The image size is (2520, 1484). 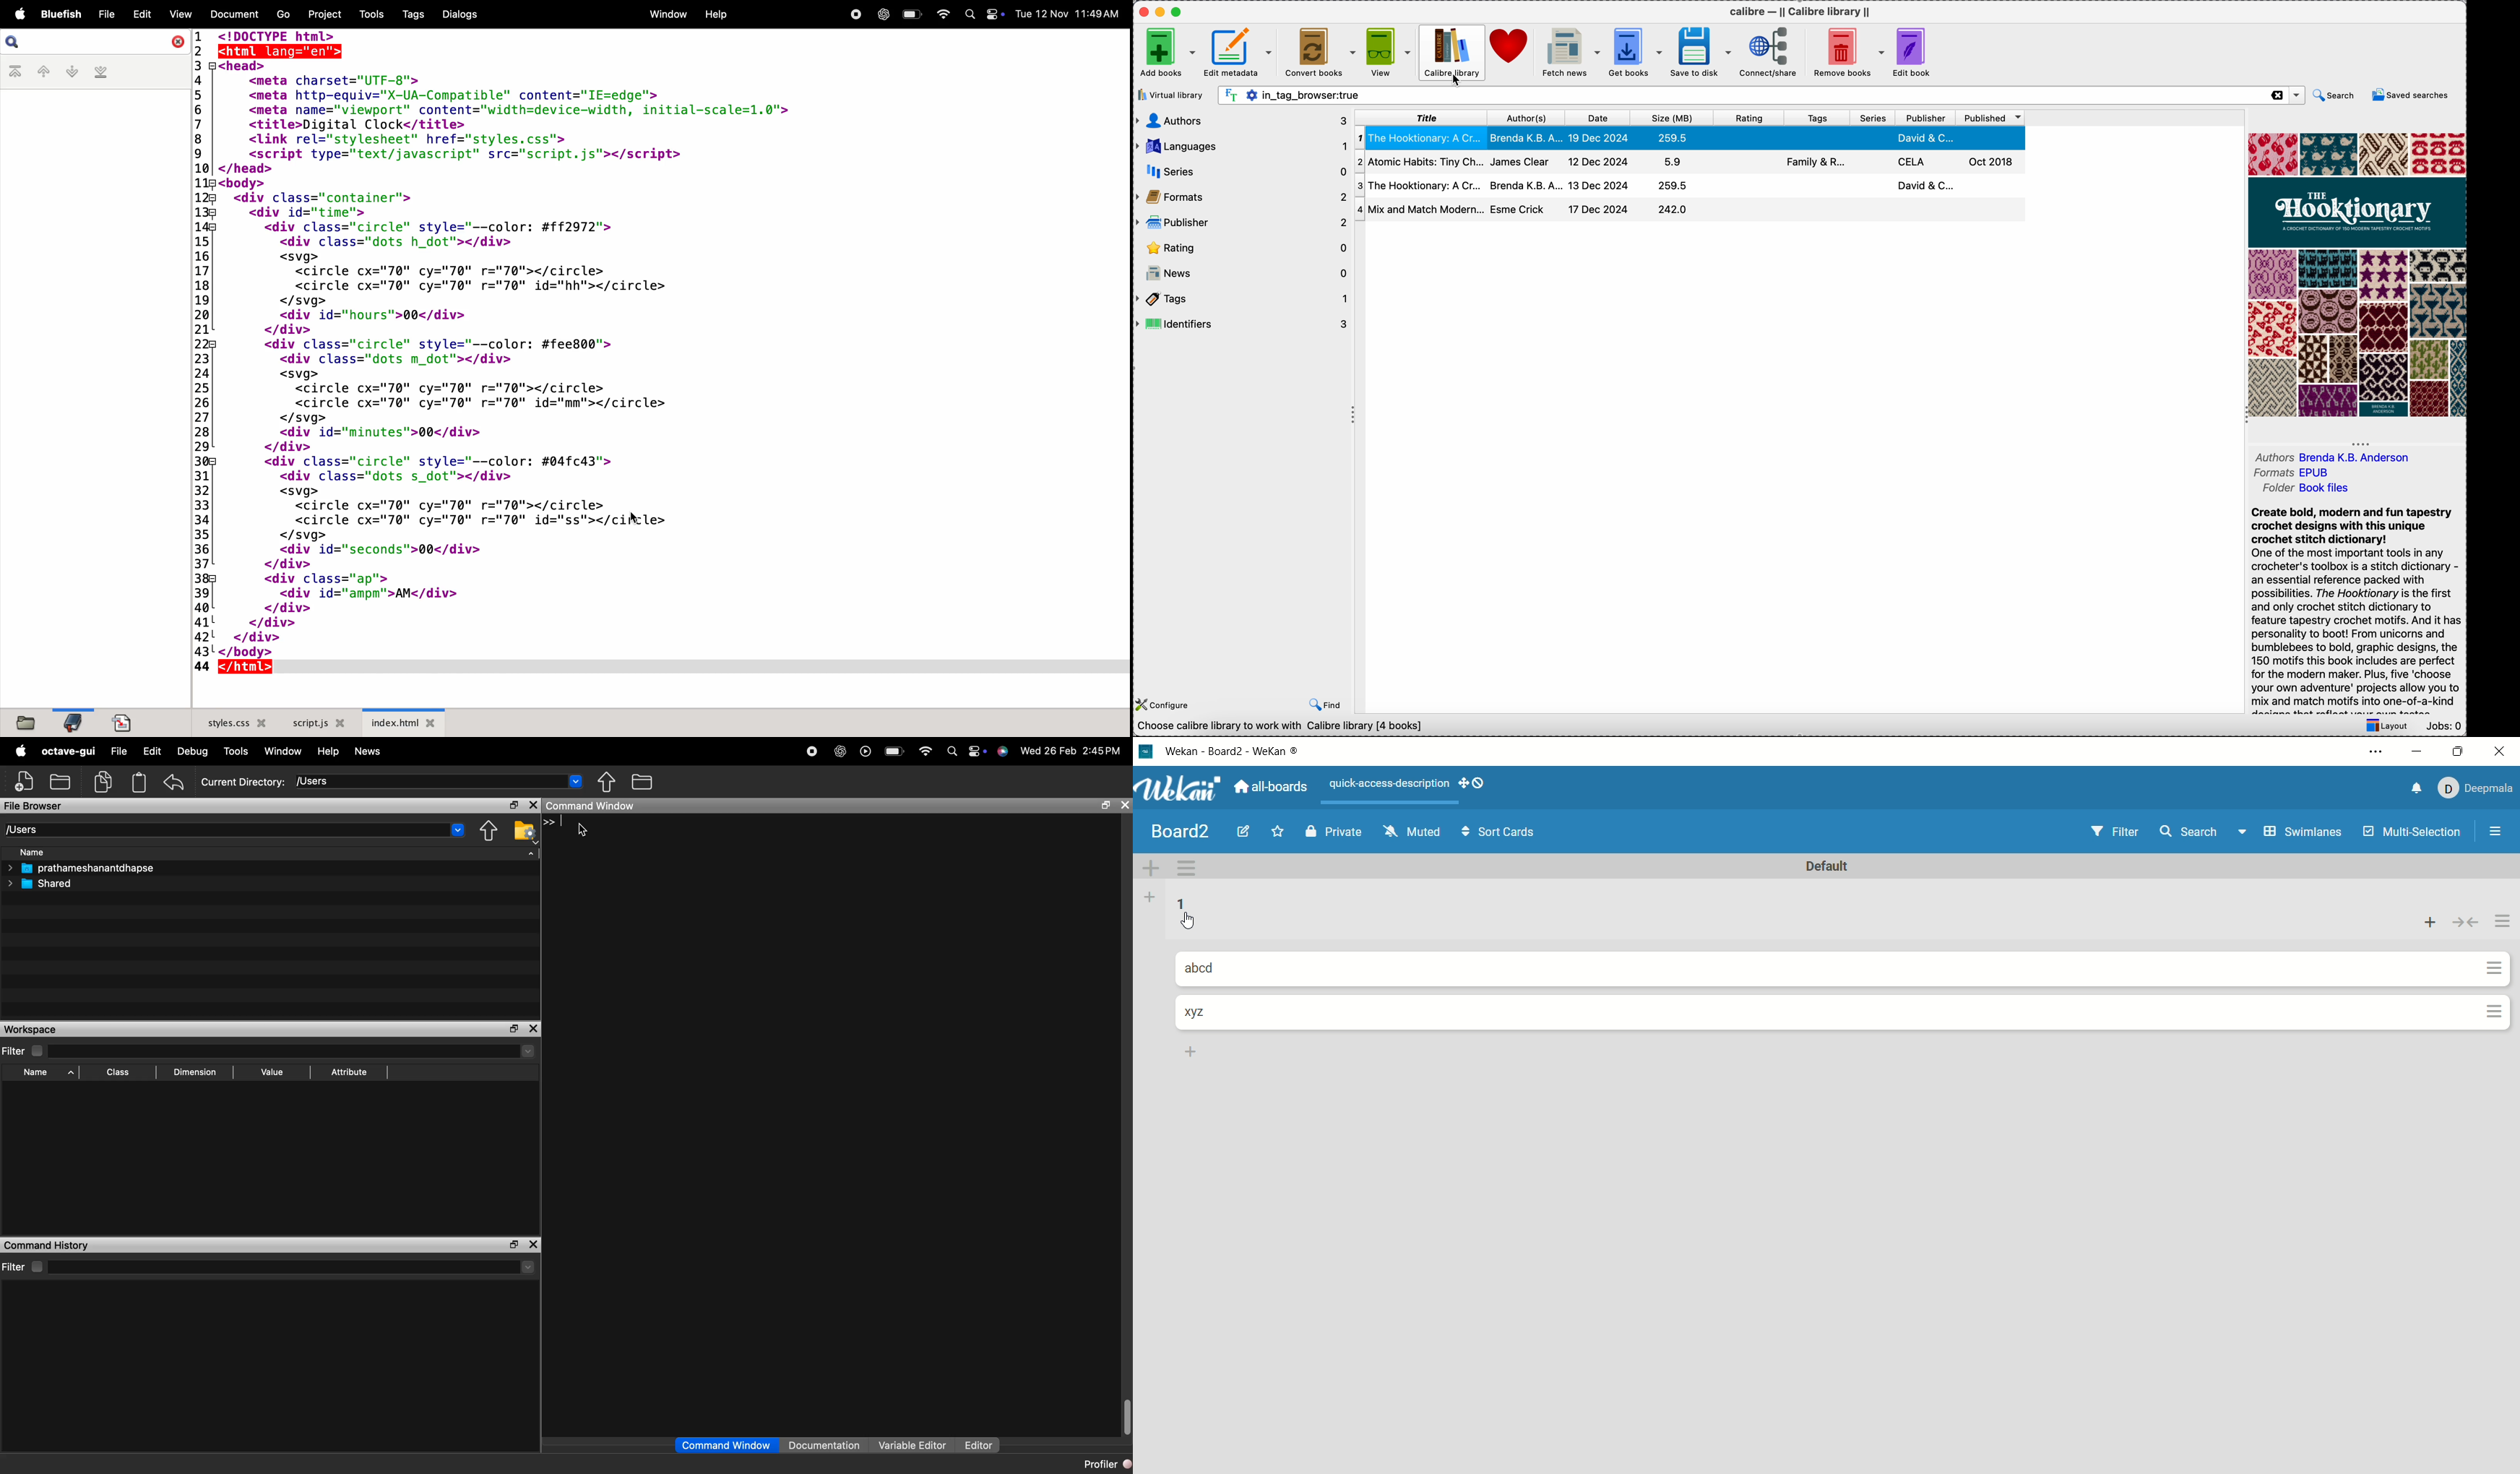 I want to click on layout, so click(x=2391, y=726).